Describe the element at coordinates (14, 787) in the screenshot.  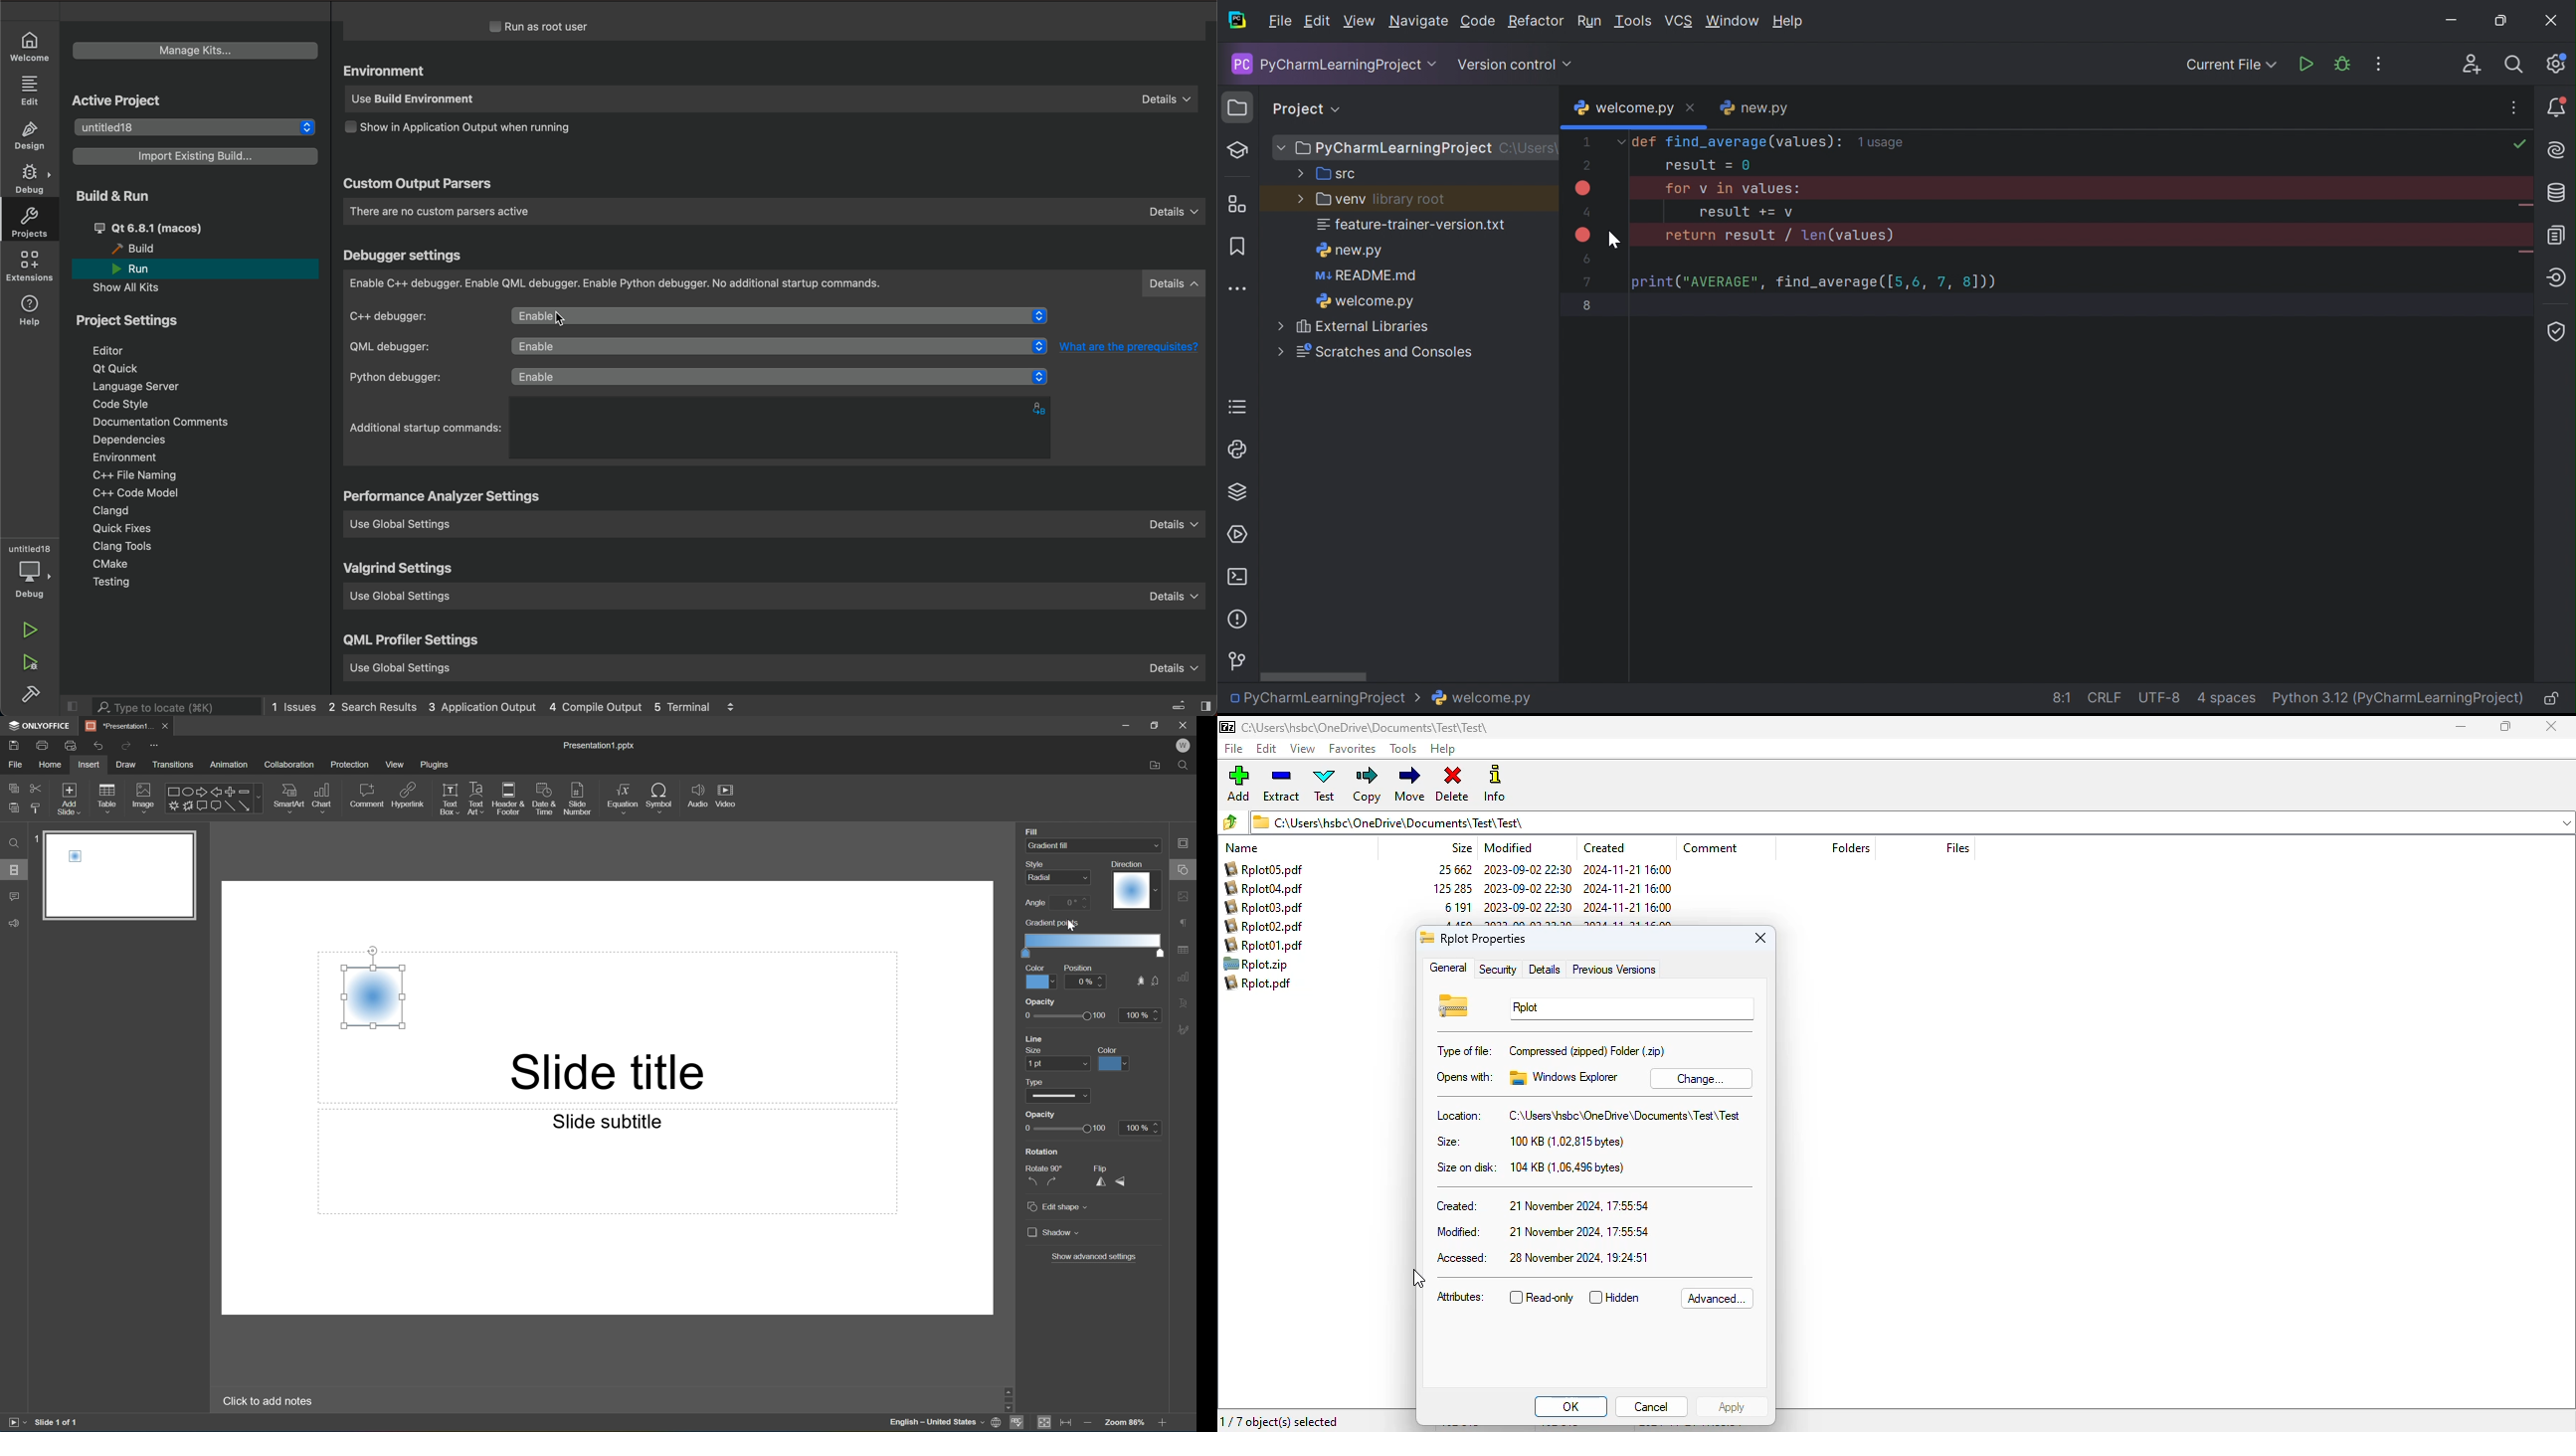
I see `Copy` at that location.